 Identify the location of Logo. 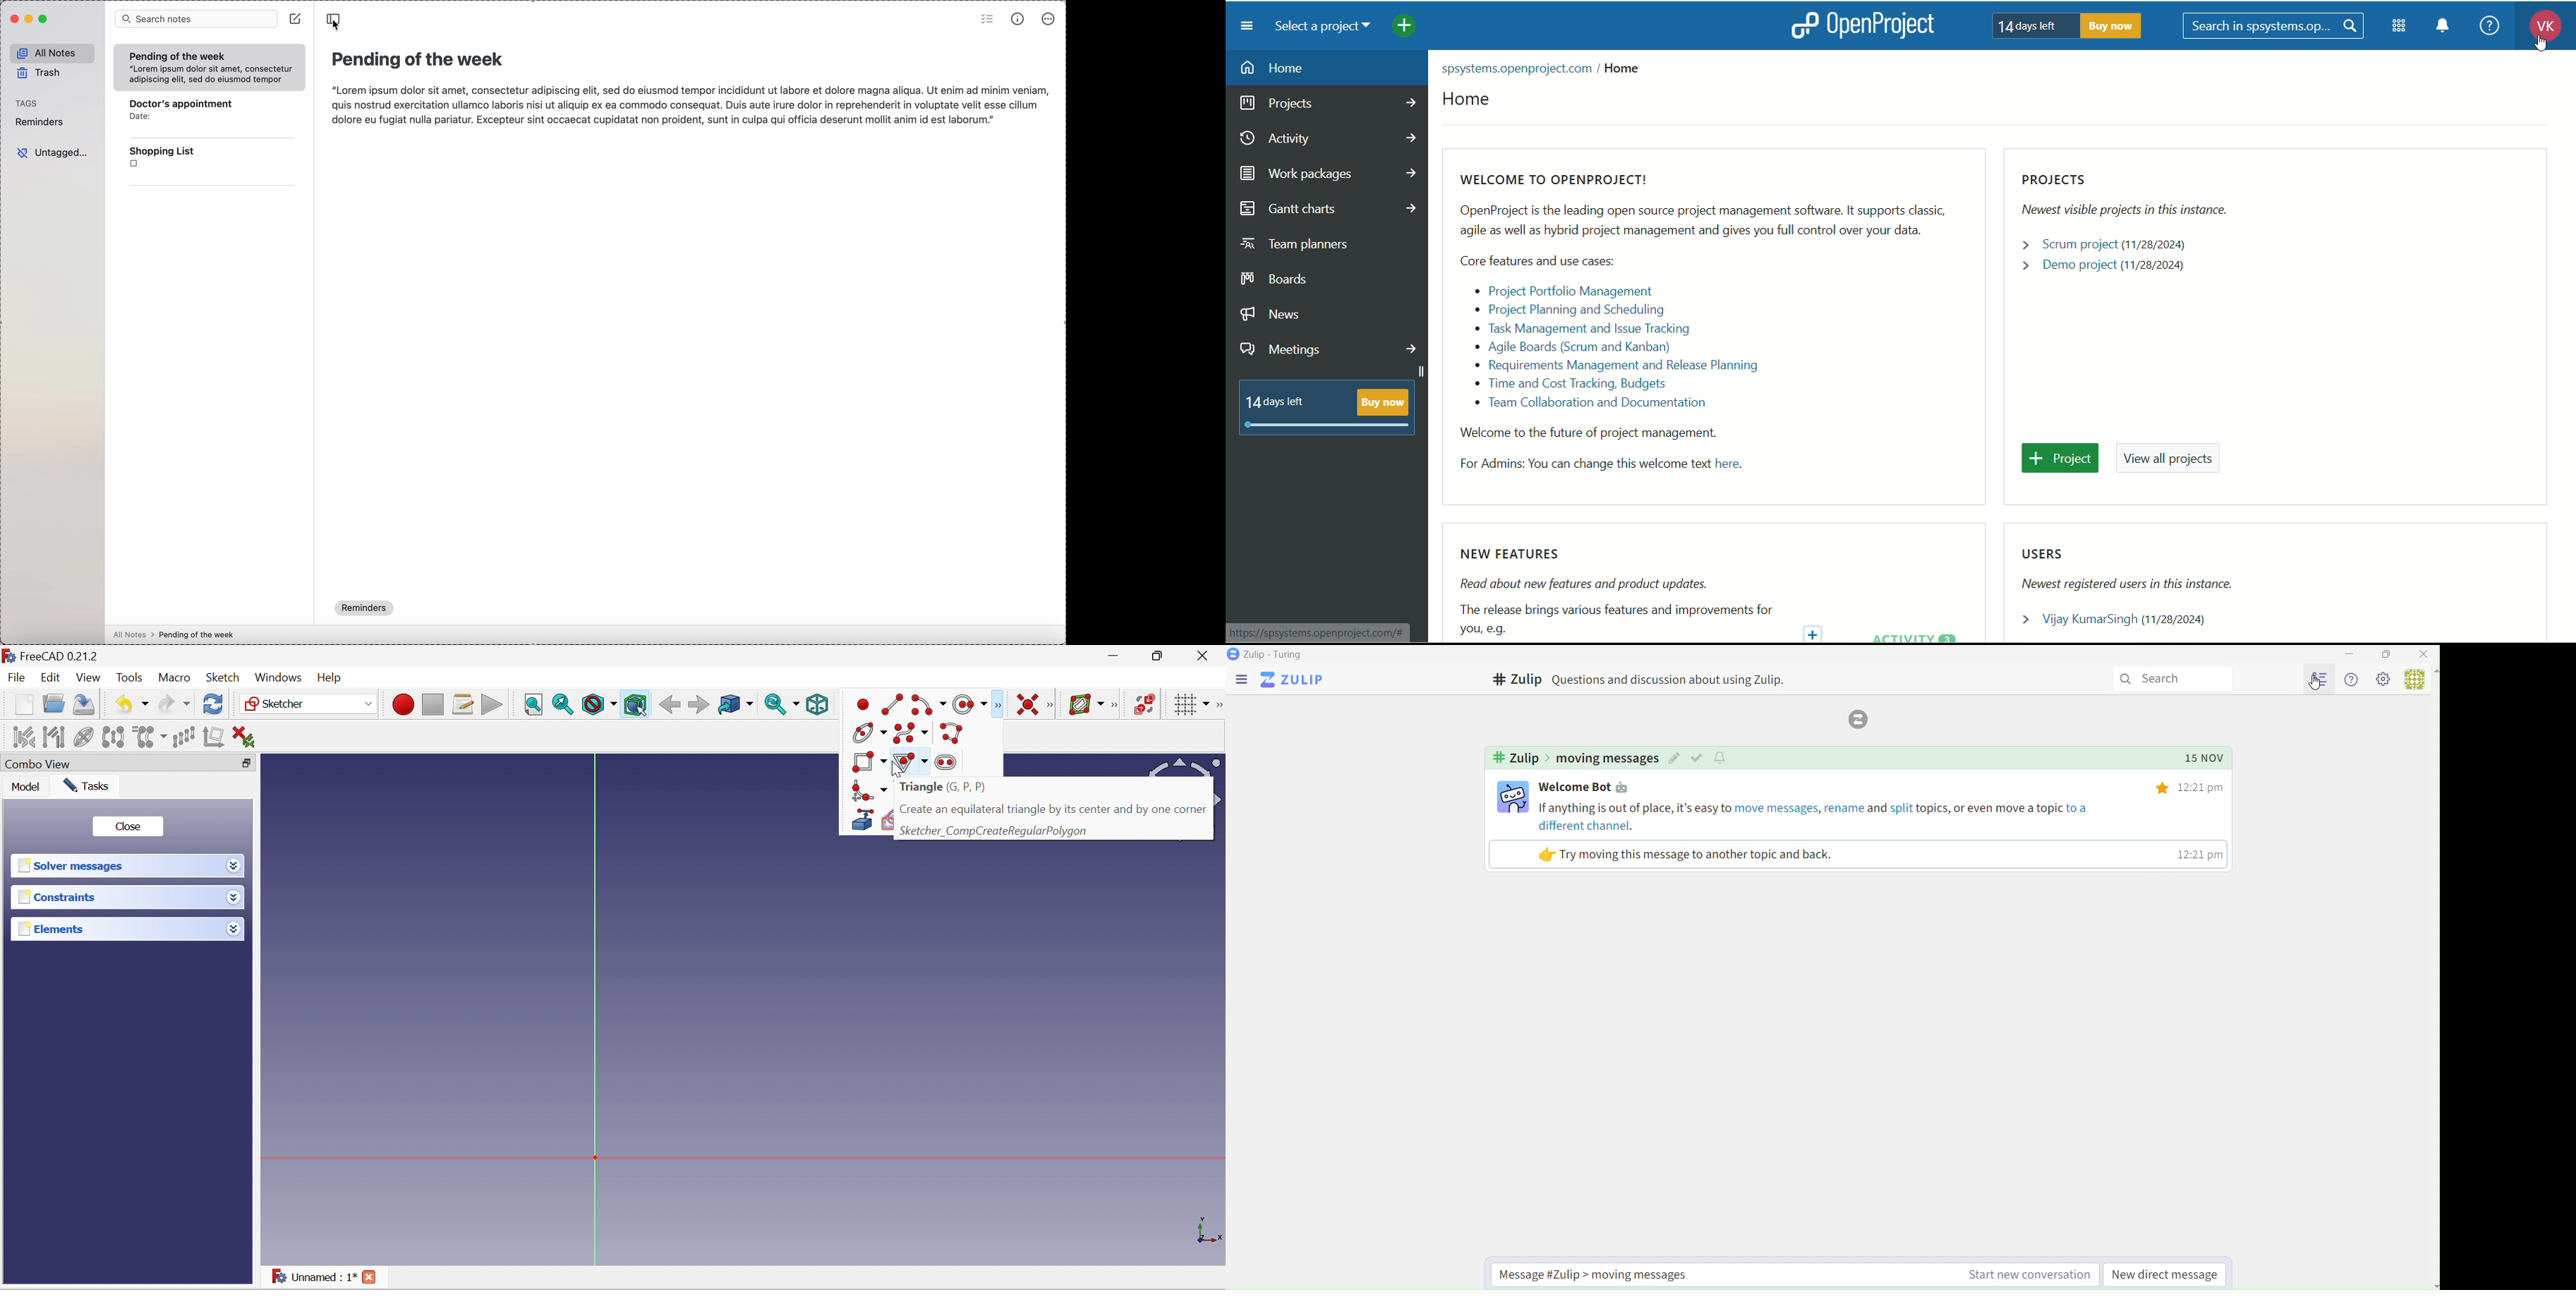
(1856, 720).